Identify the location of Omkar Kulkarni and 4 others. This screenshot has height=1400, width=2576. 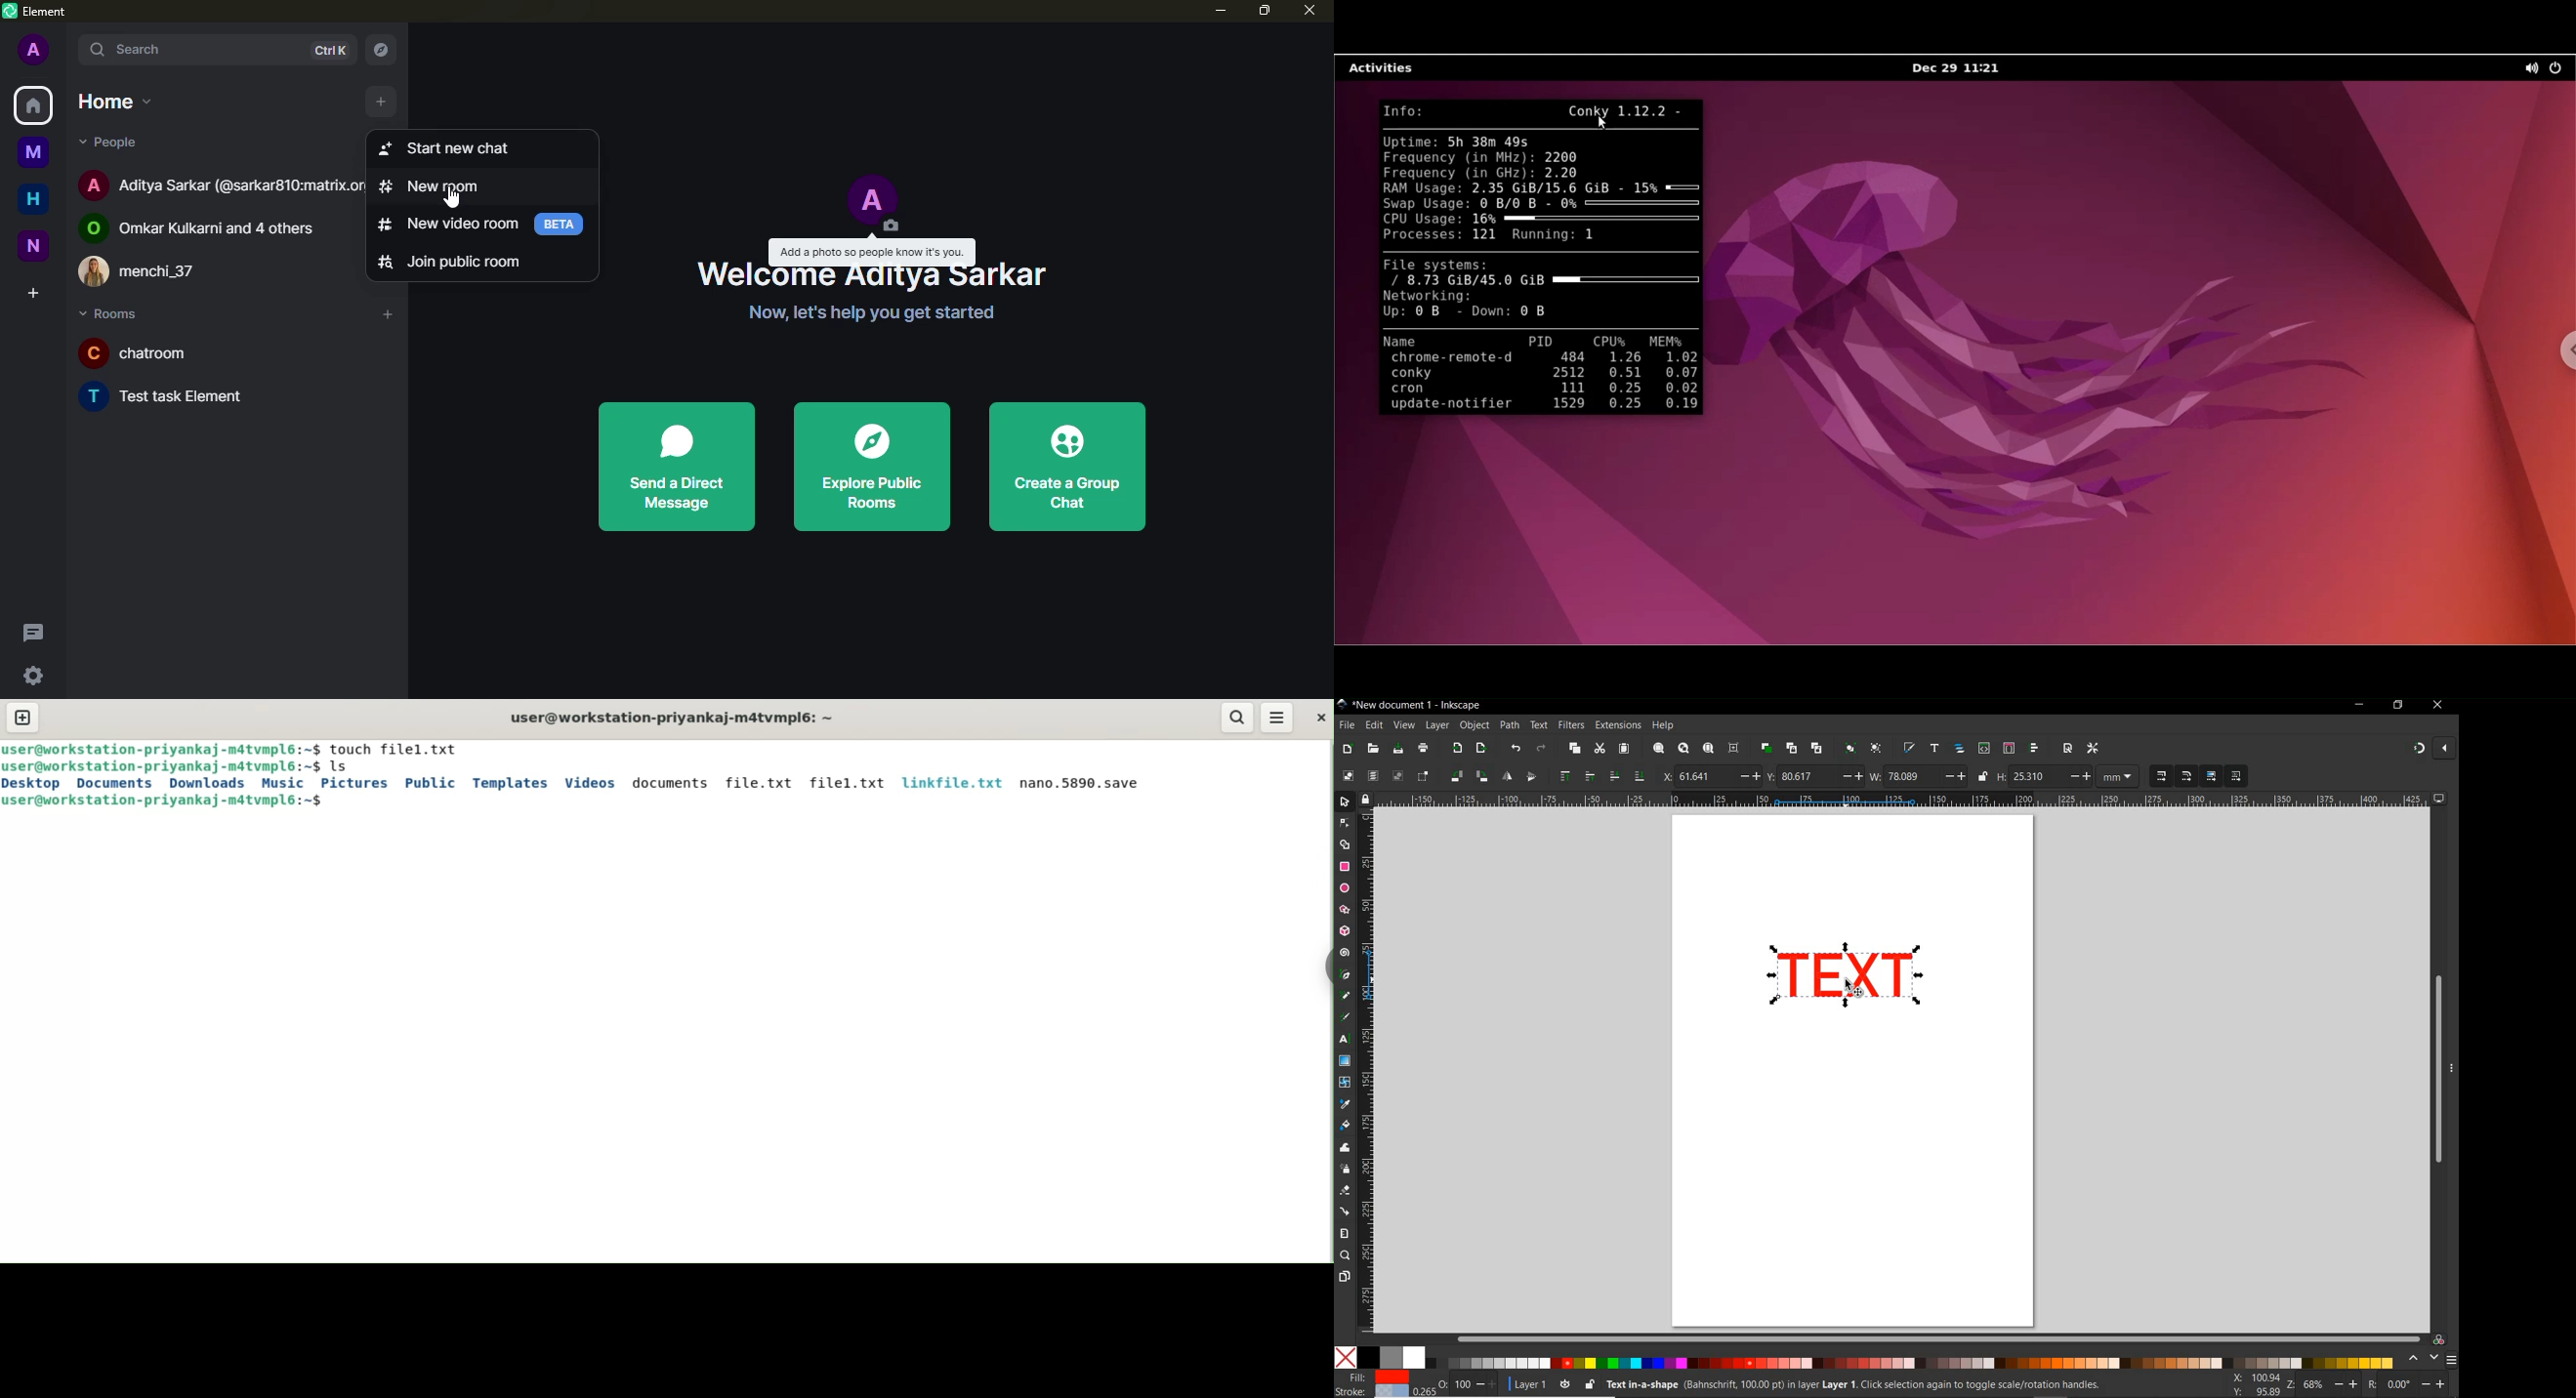
(200, 228).